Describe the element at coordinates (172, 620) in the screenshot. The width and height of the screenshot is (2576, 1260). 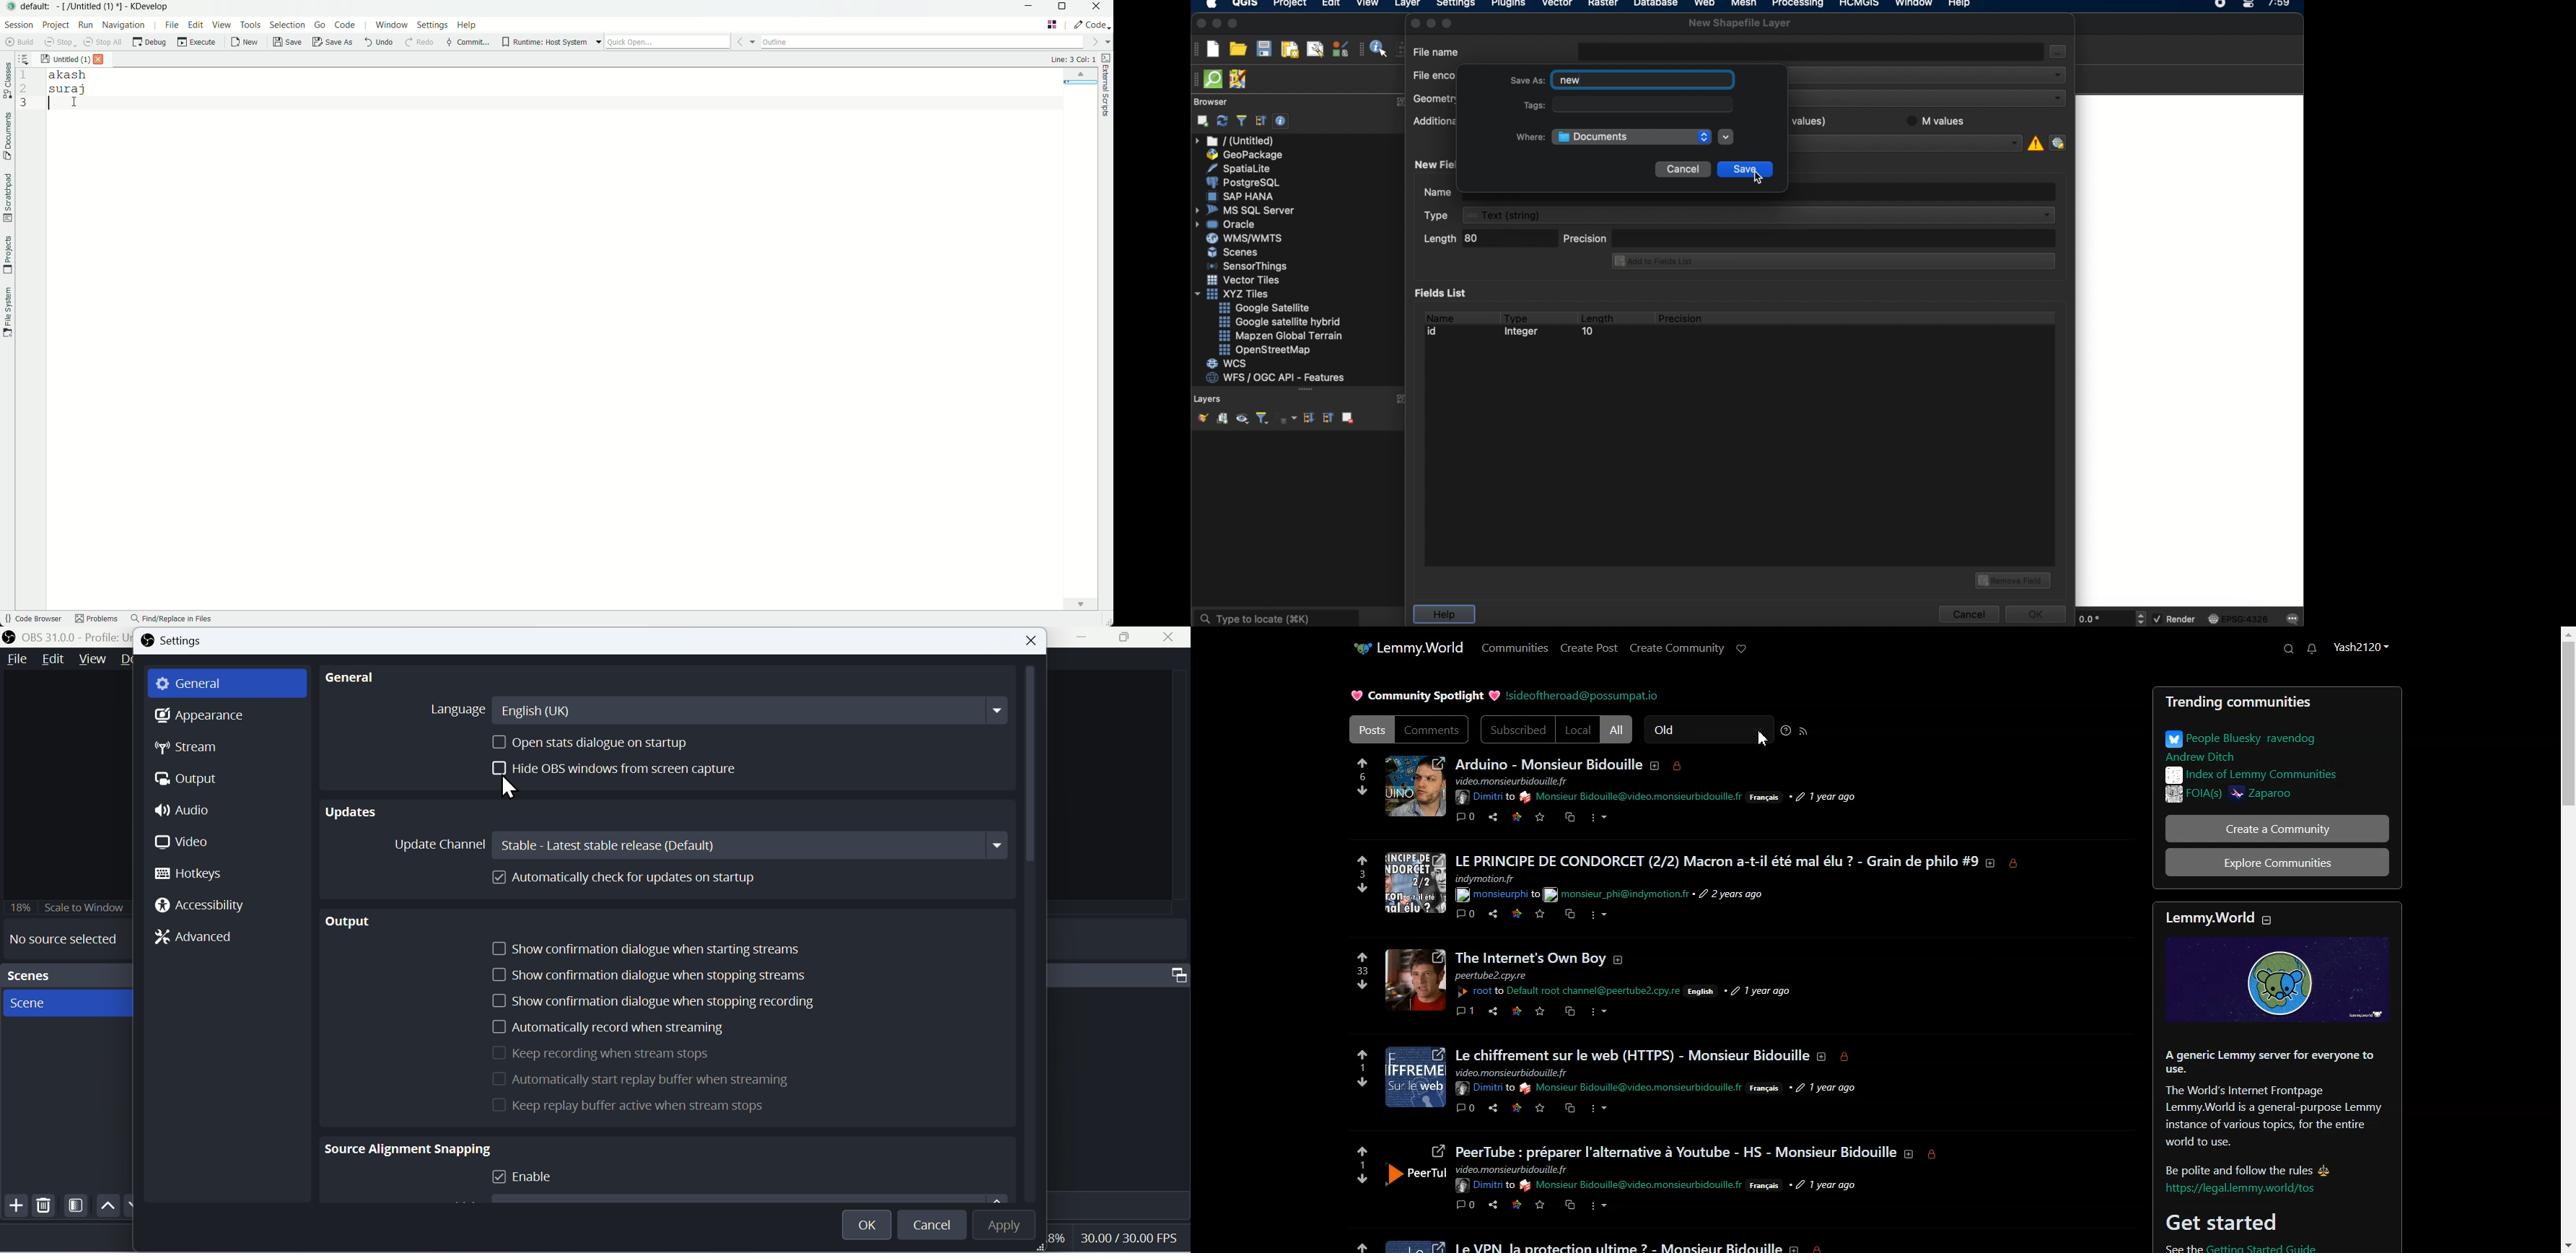
I see `find/replace in files` at that location.